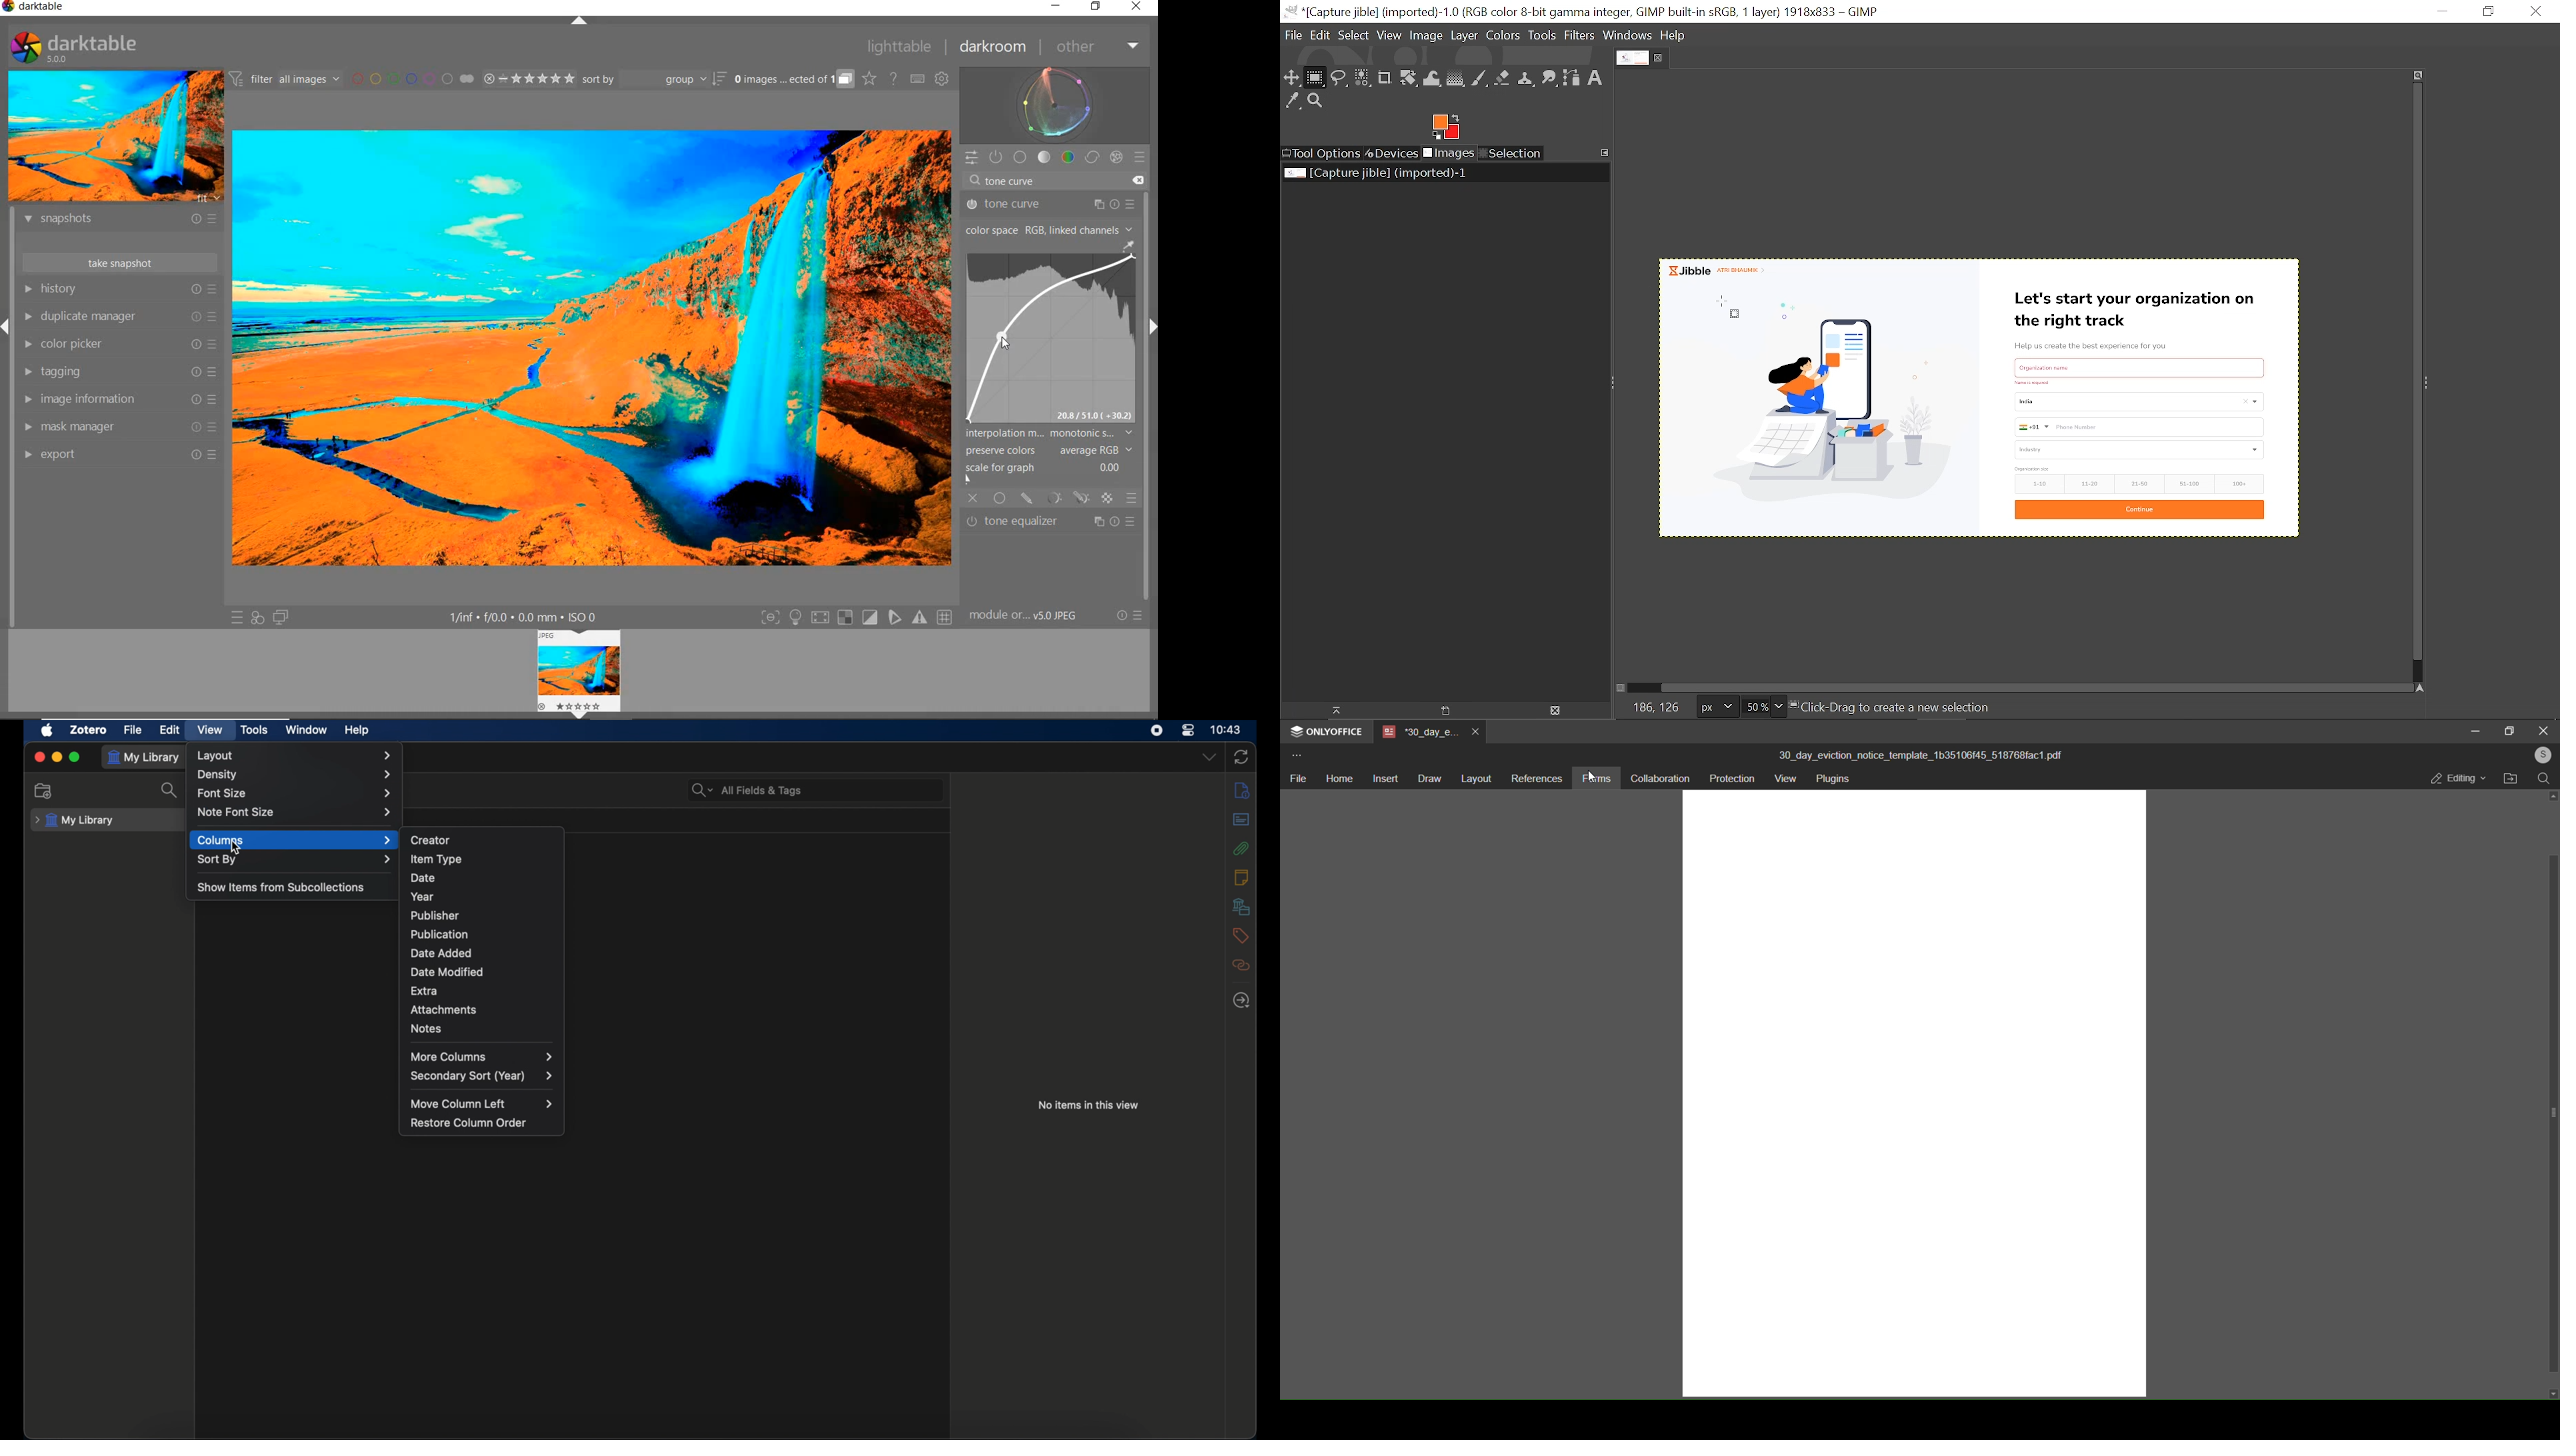 The image size is (2576, 1456). I want to click on restore column order, so click(471, 1123).